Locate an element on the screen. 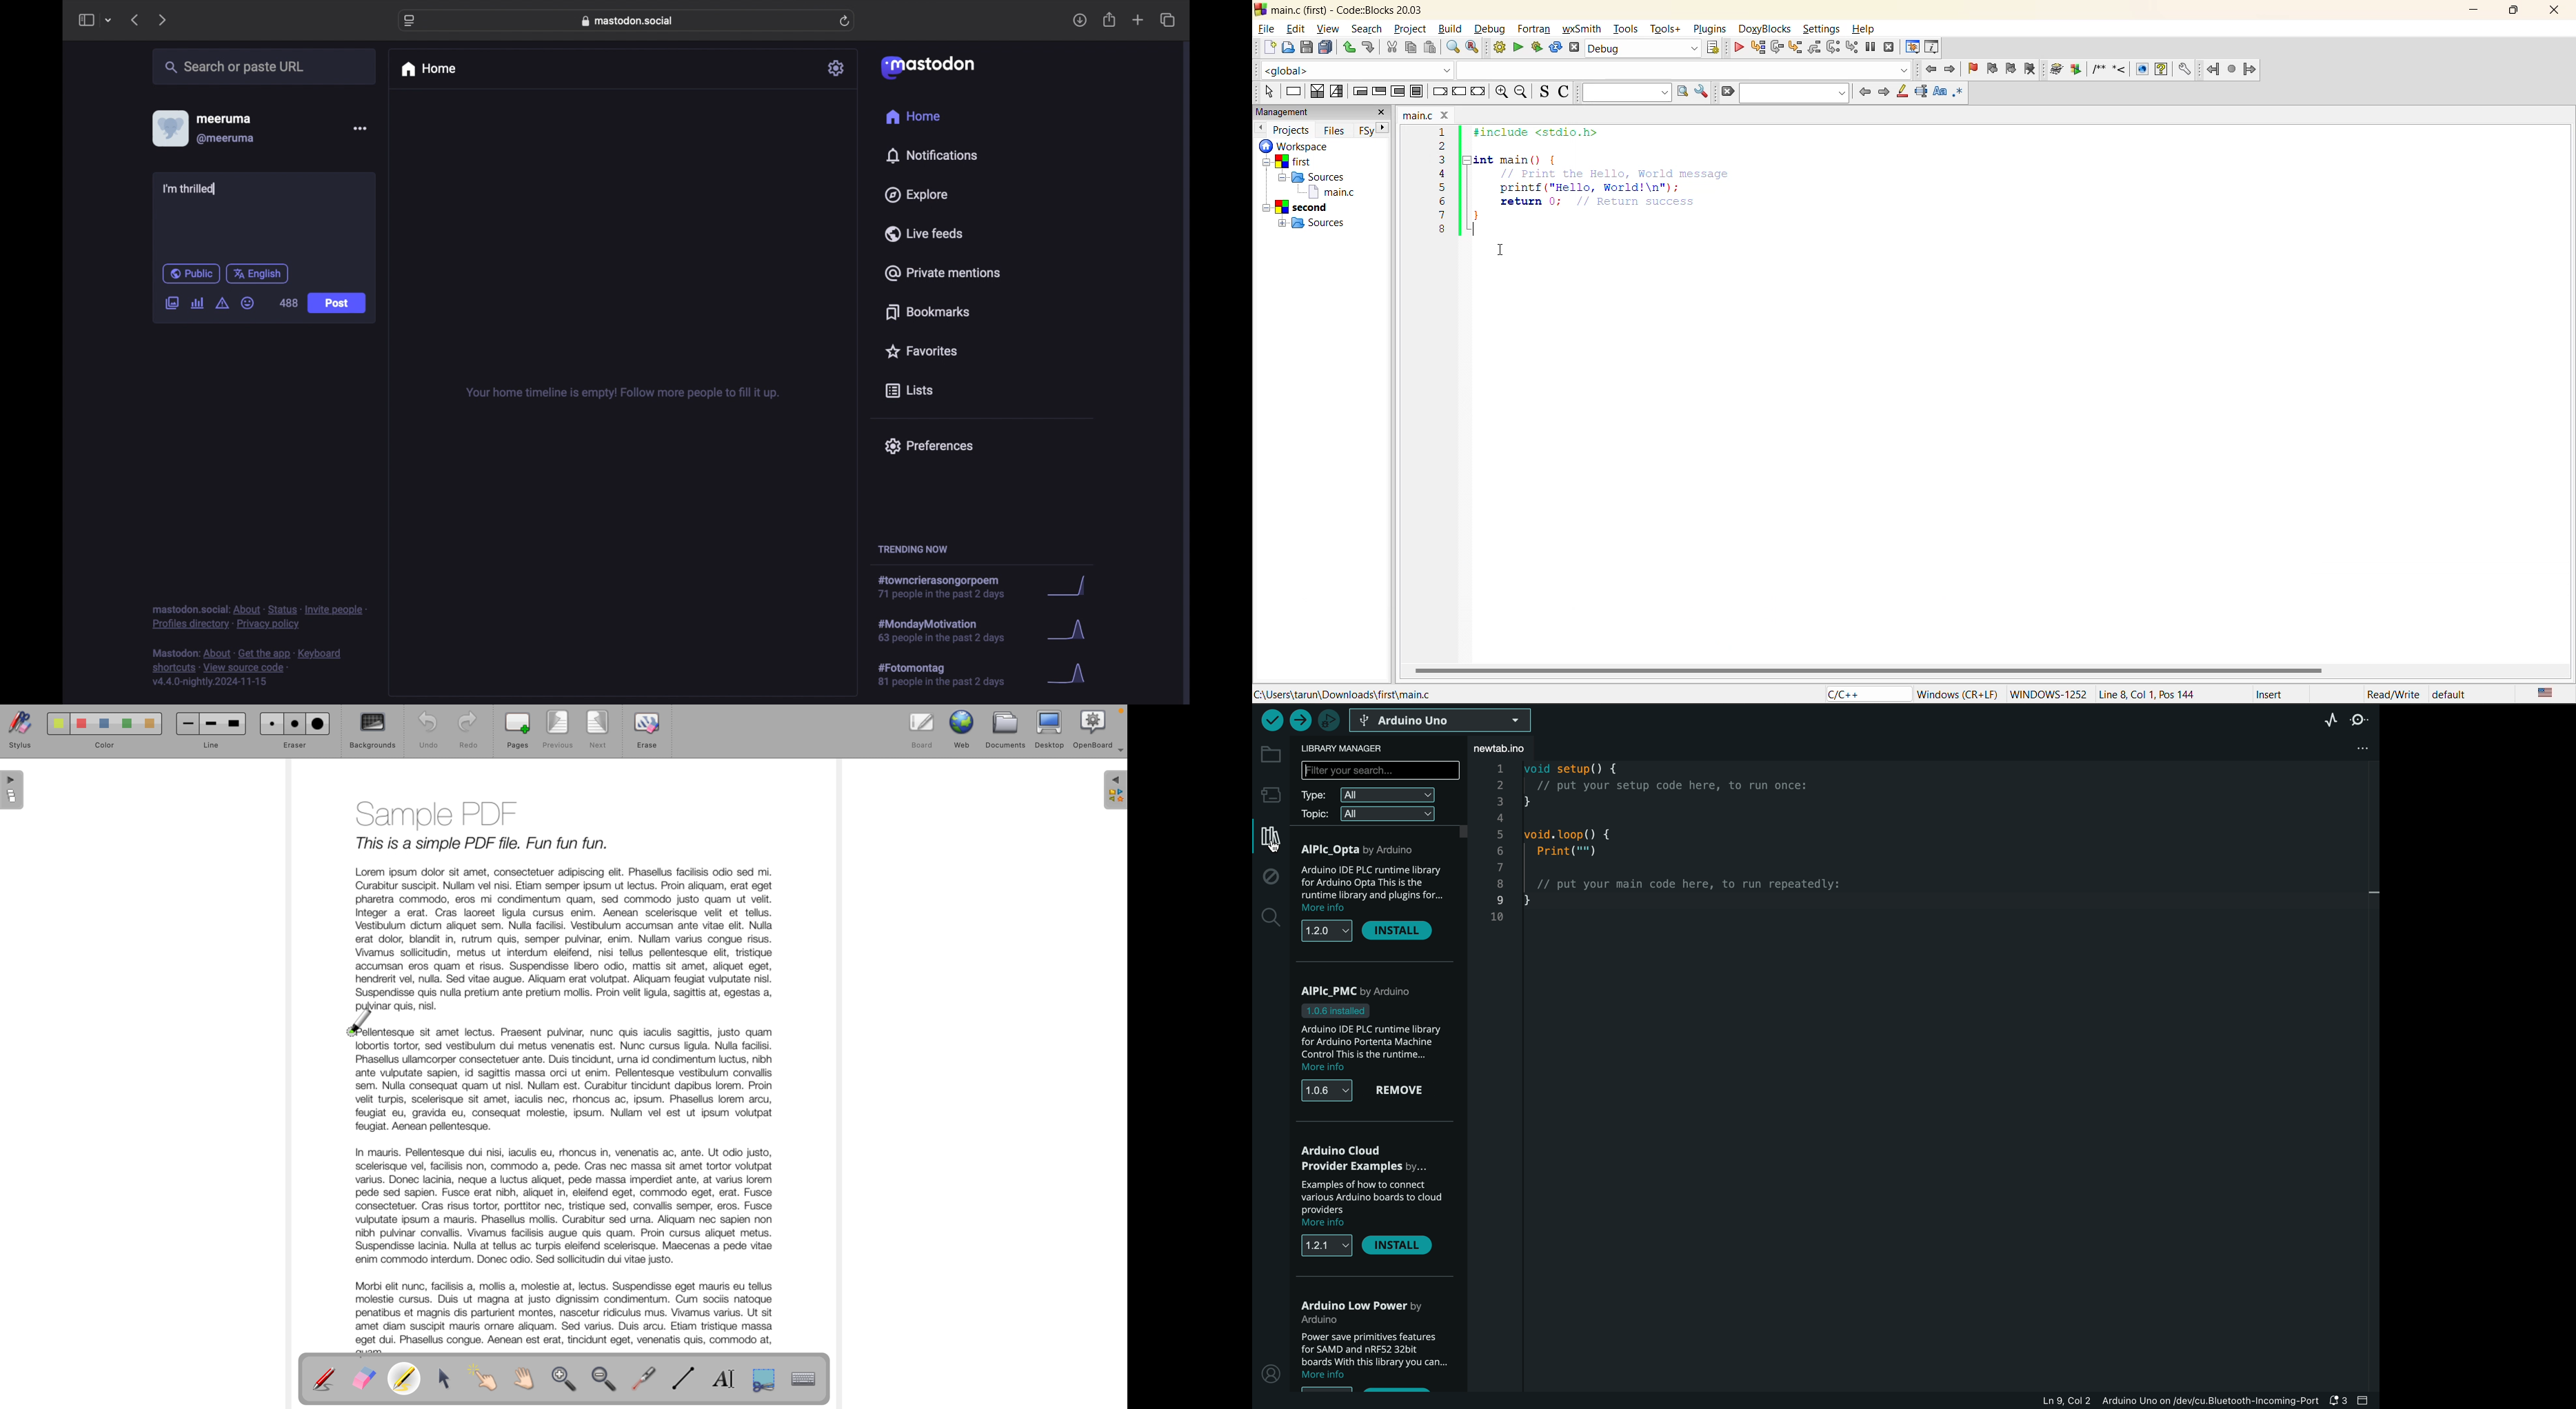 Image resolution: width=2576 pixels, height=1428 pixels. Alplc_PMC is located at coordinates (1362, 999).